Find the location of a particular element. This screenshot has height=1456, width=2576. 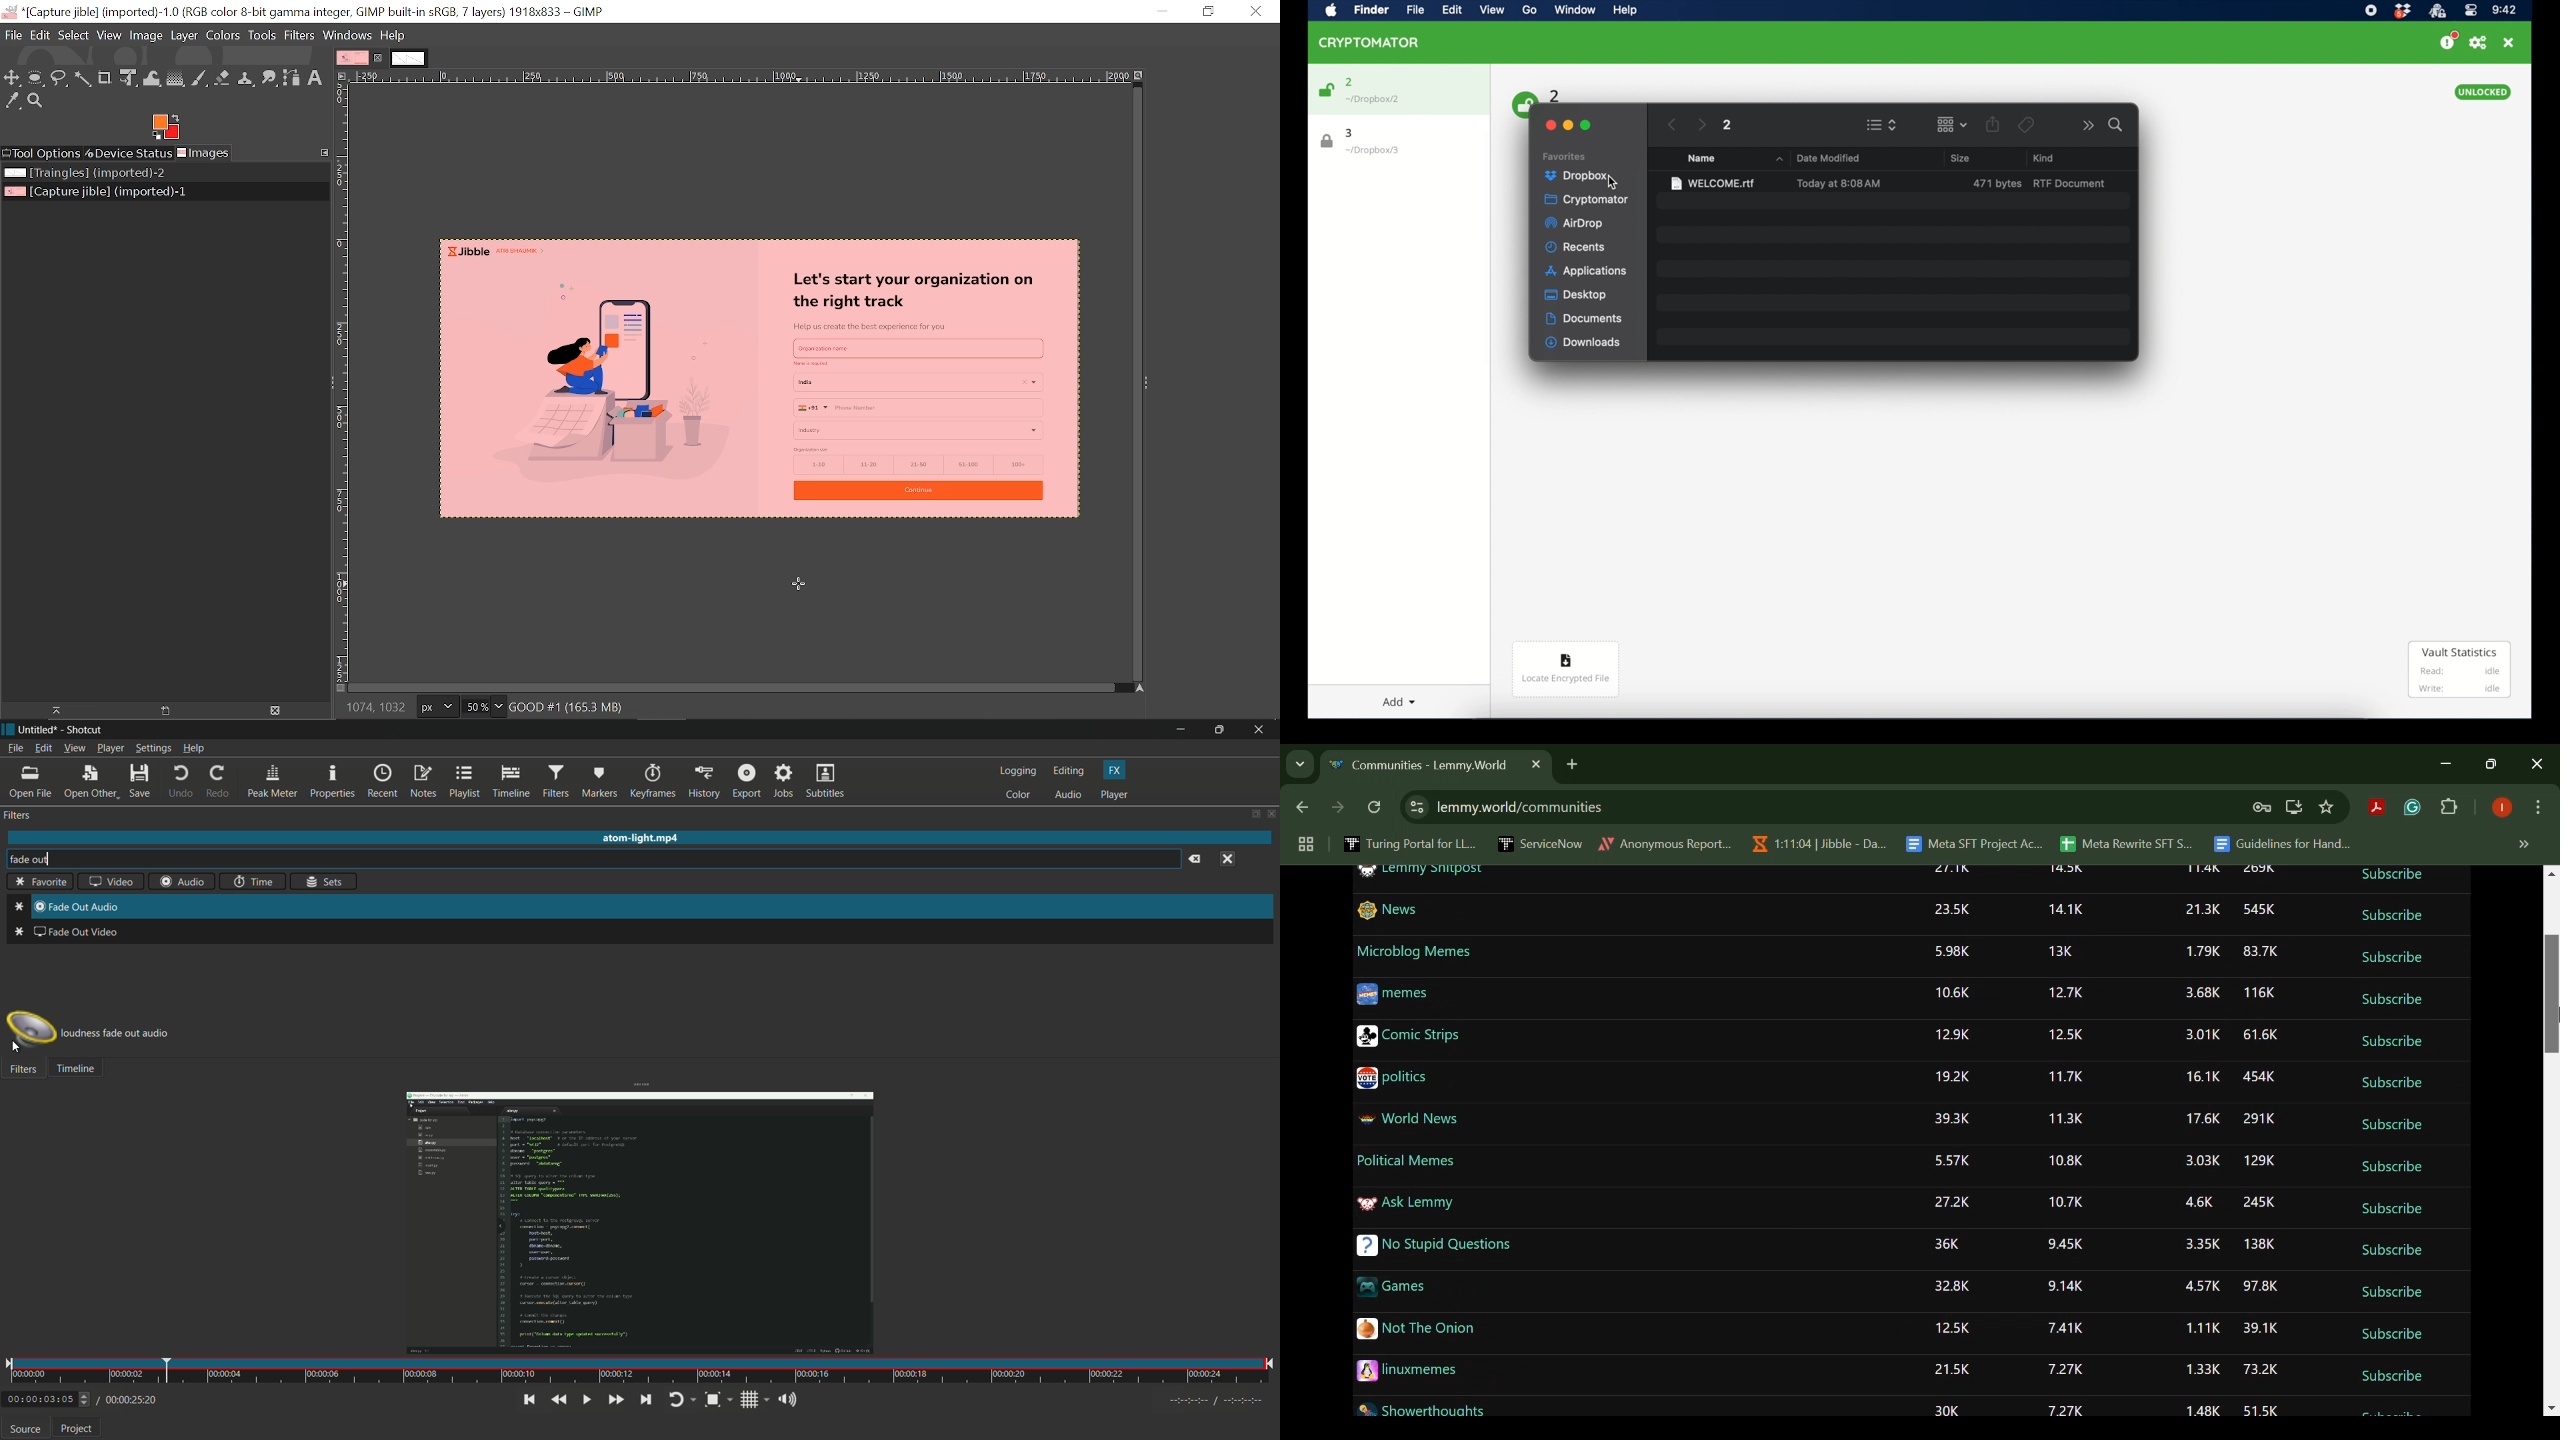

skip to the next point is located at coordinates (645, 1399).